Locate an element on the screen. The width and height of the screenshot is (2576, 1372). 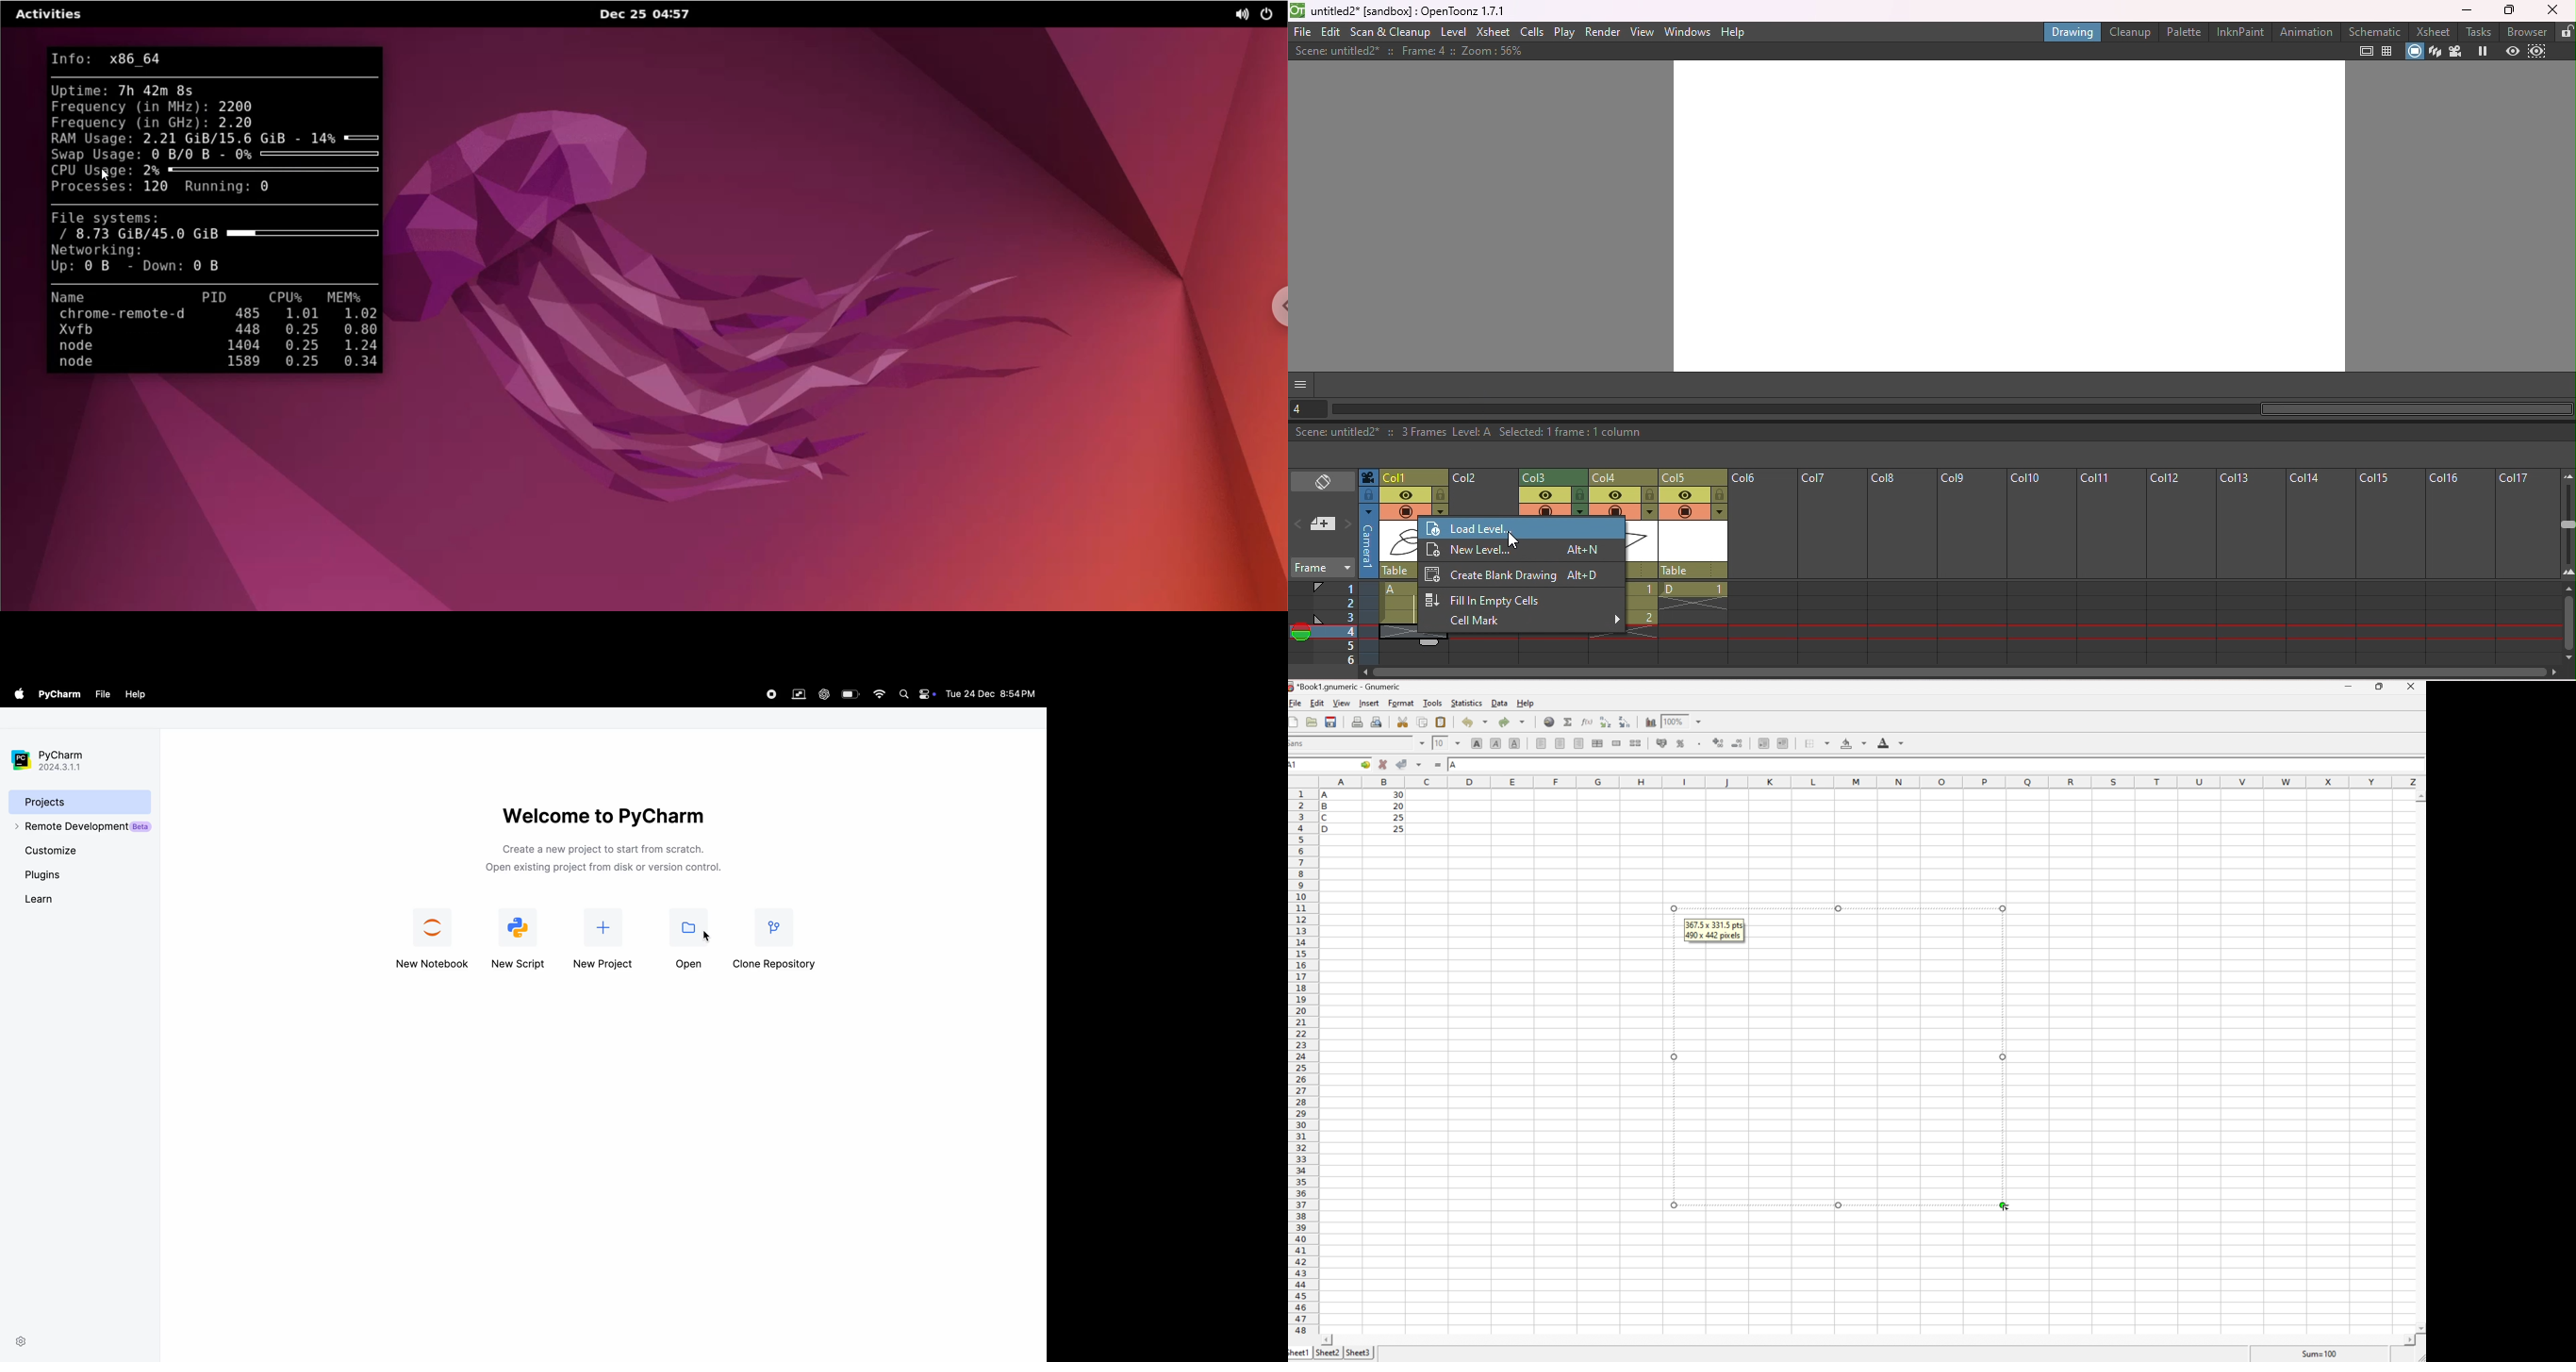
Column 16 is located at coordinates (2458, 567).